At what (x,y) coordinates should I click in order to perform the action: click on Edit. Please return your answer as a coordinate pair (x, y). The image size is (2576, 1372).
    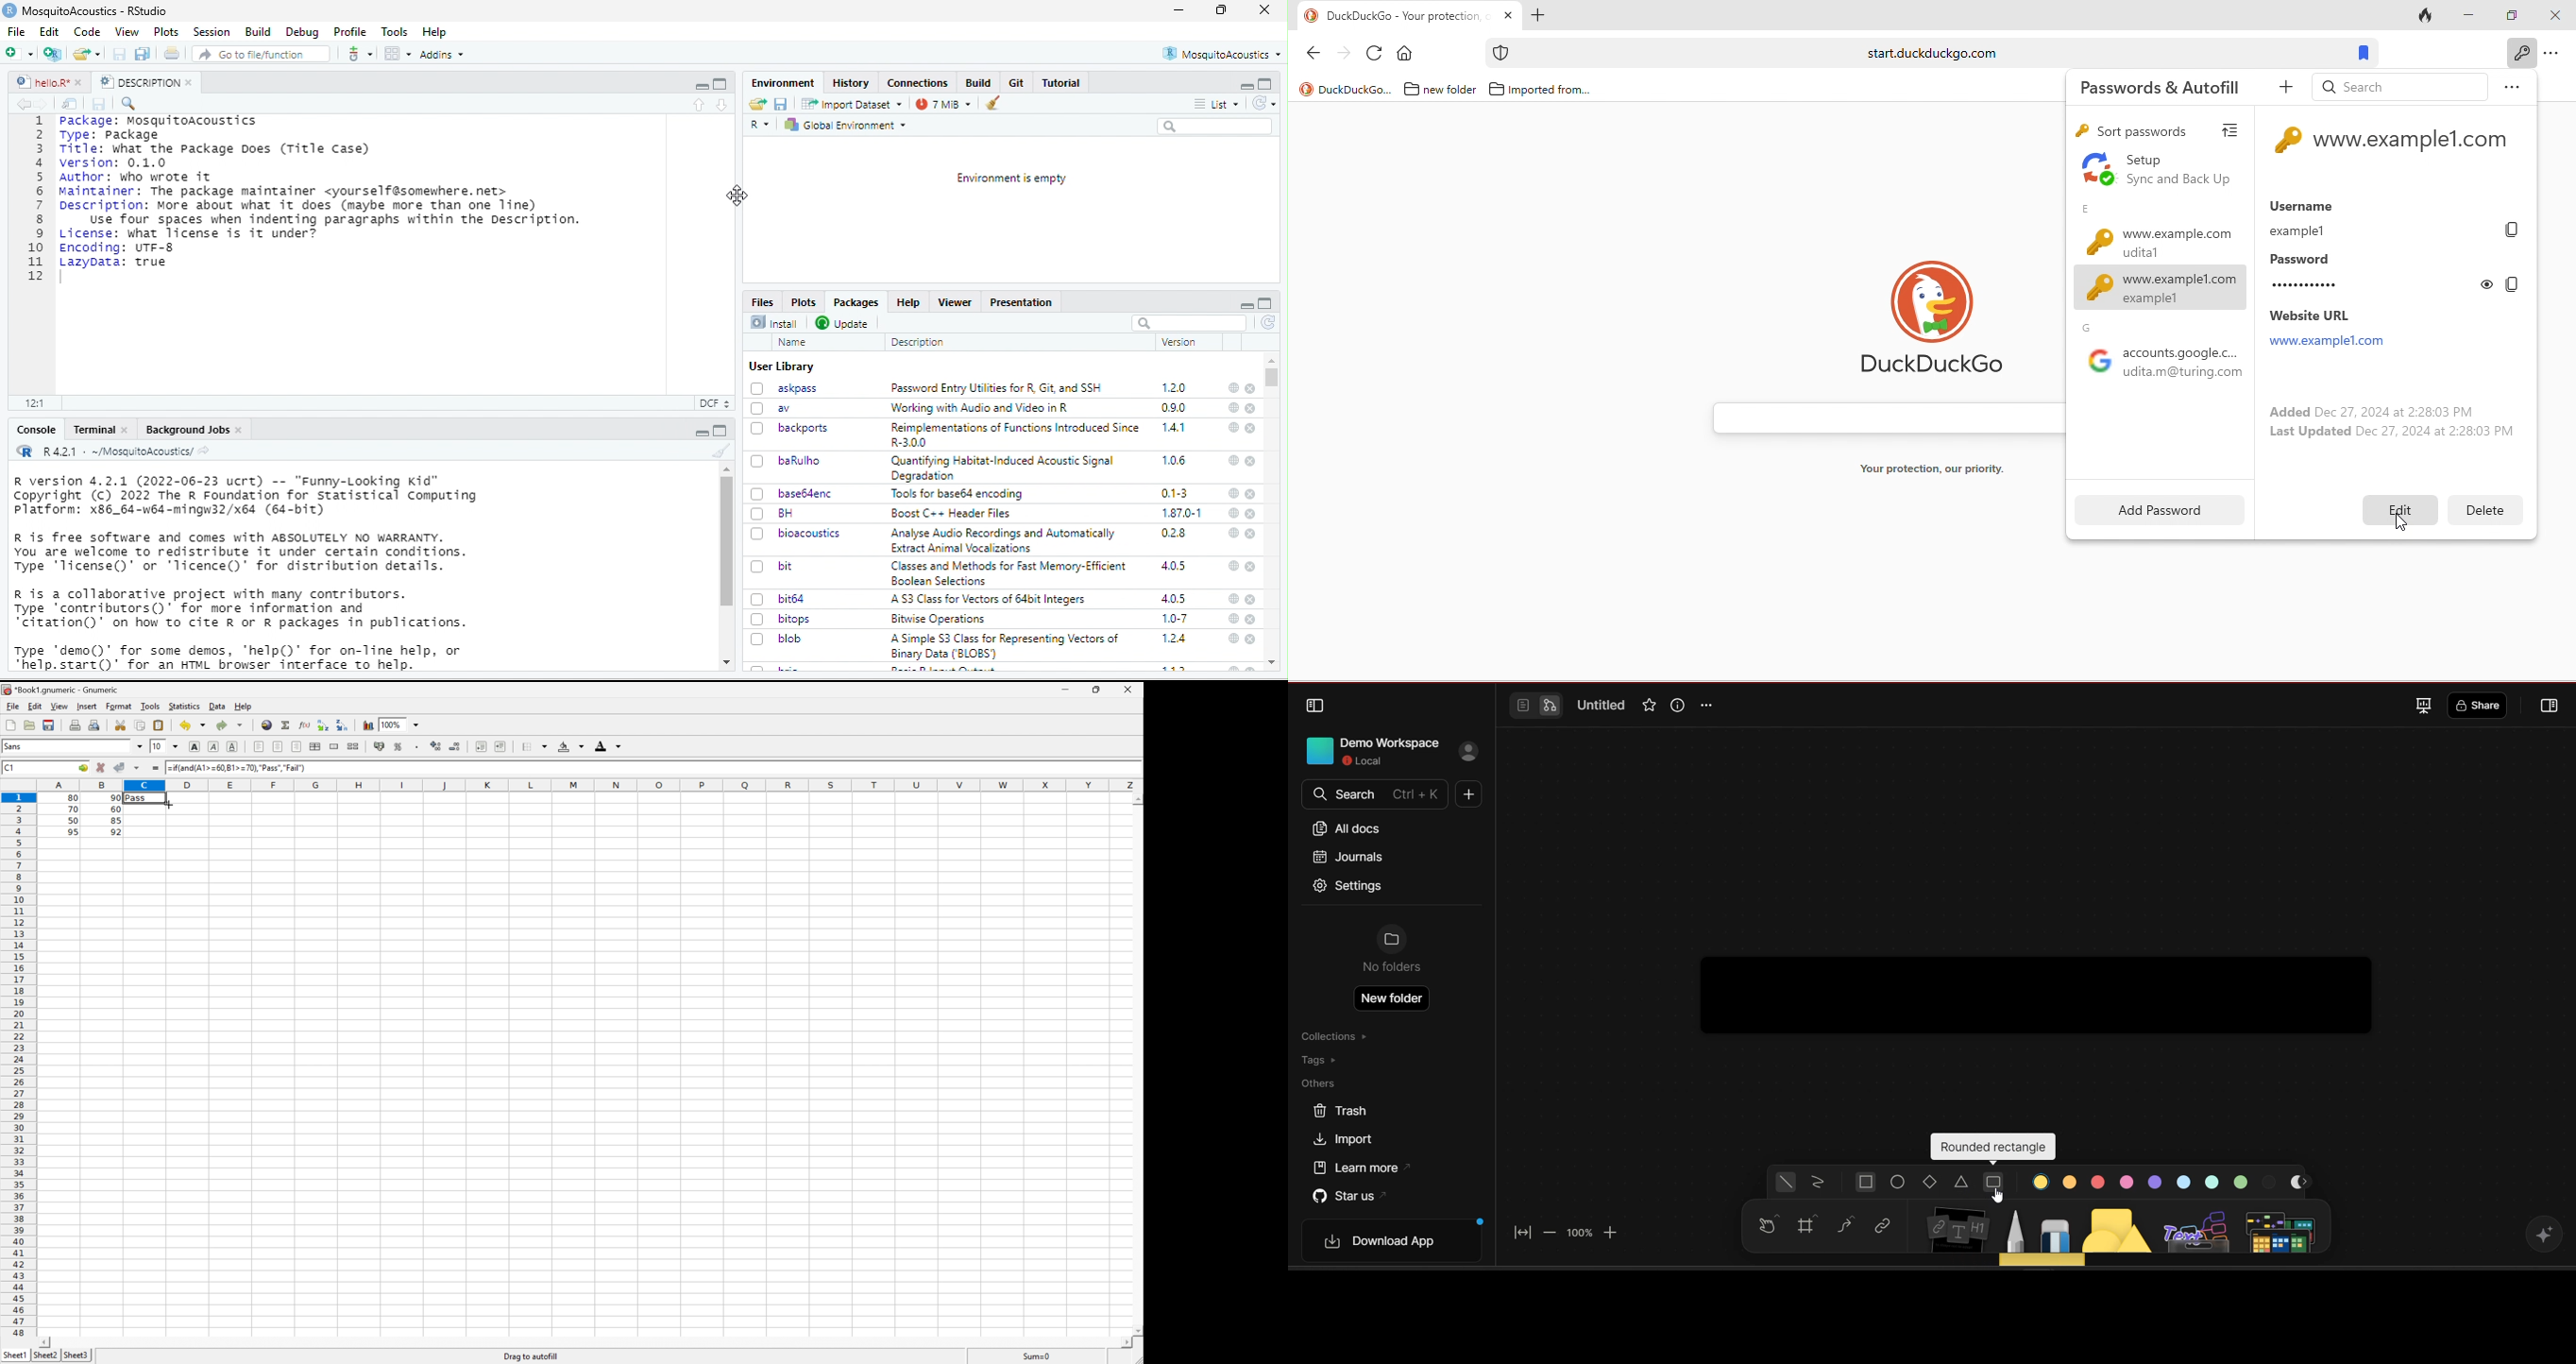
    Looking at the image, I should click on (50, 31).